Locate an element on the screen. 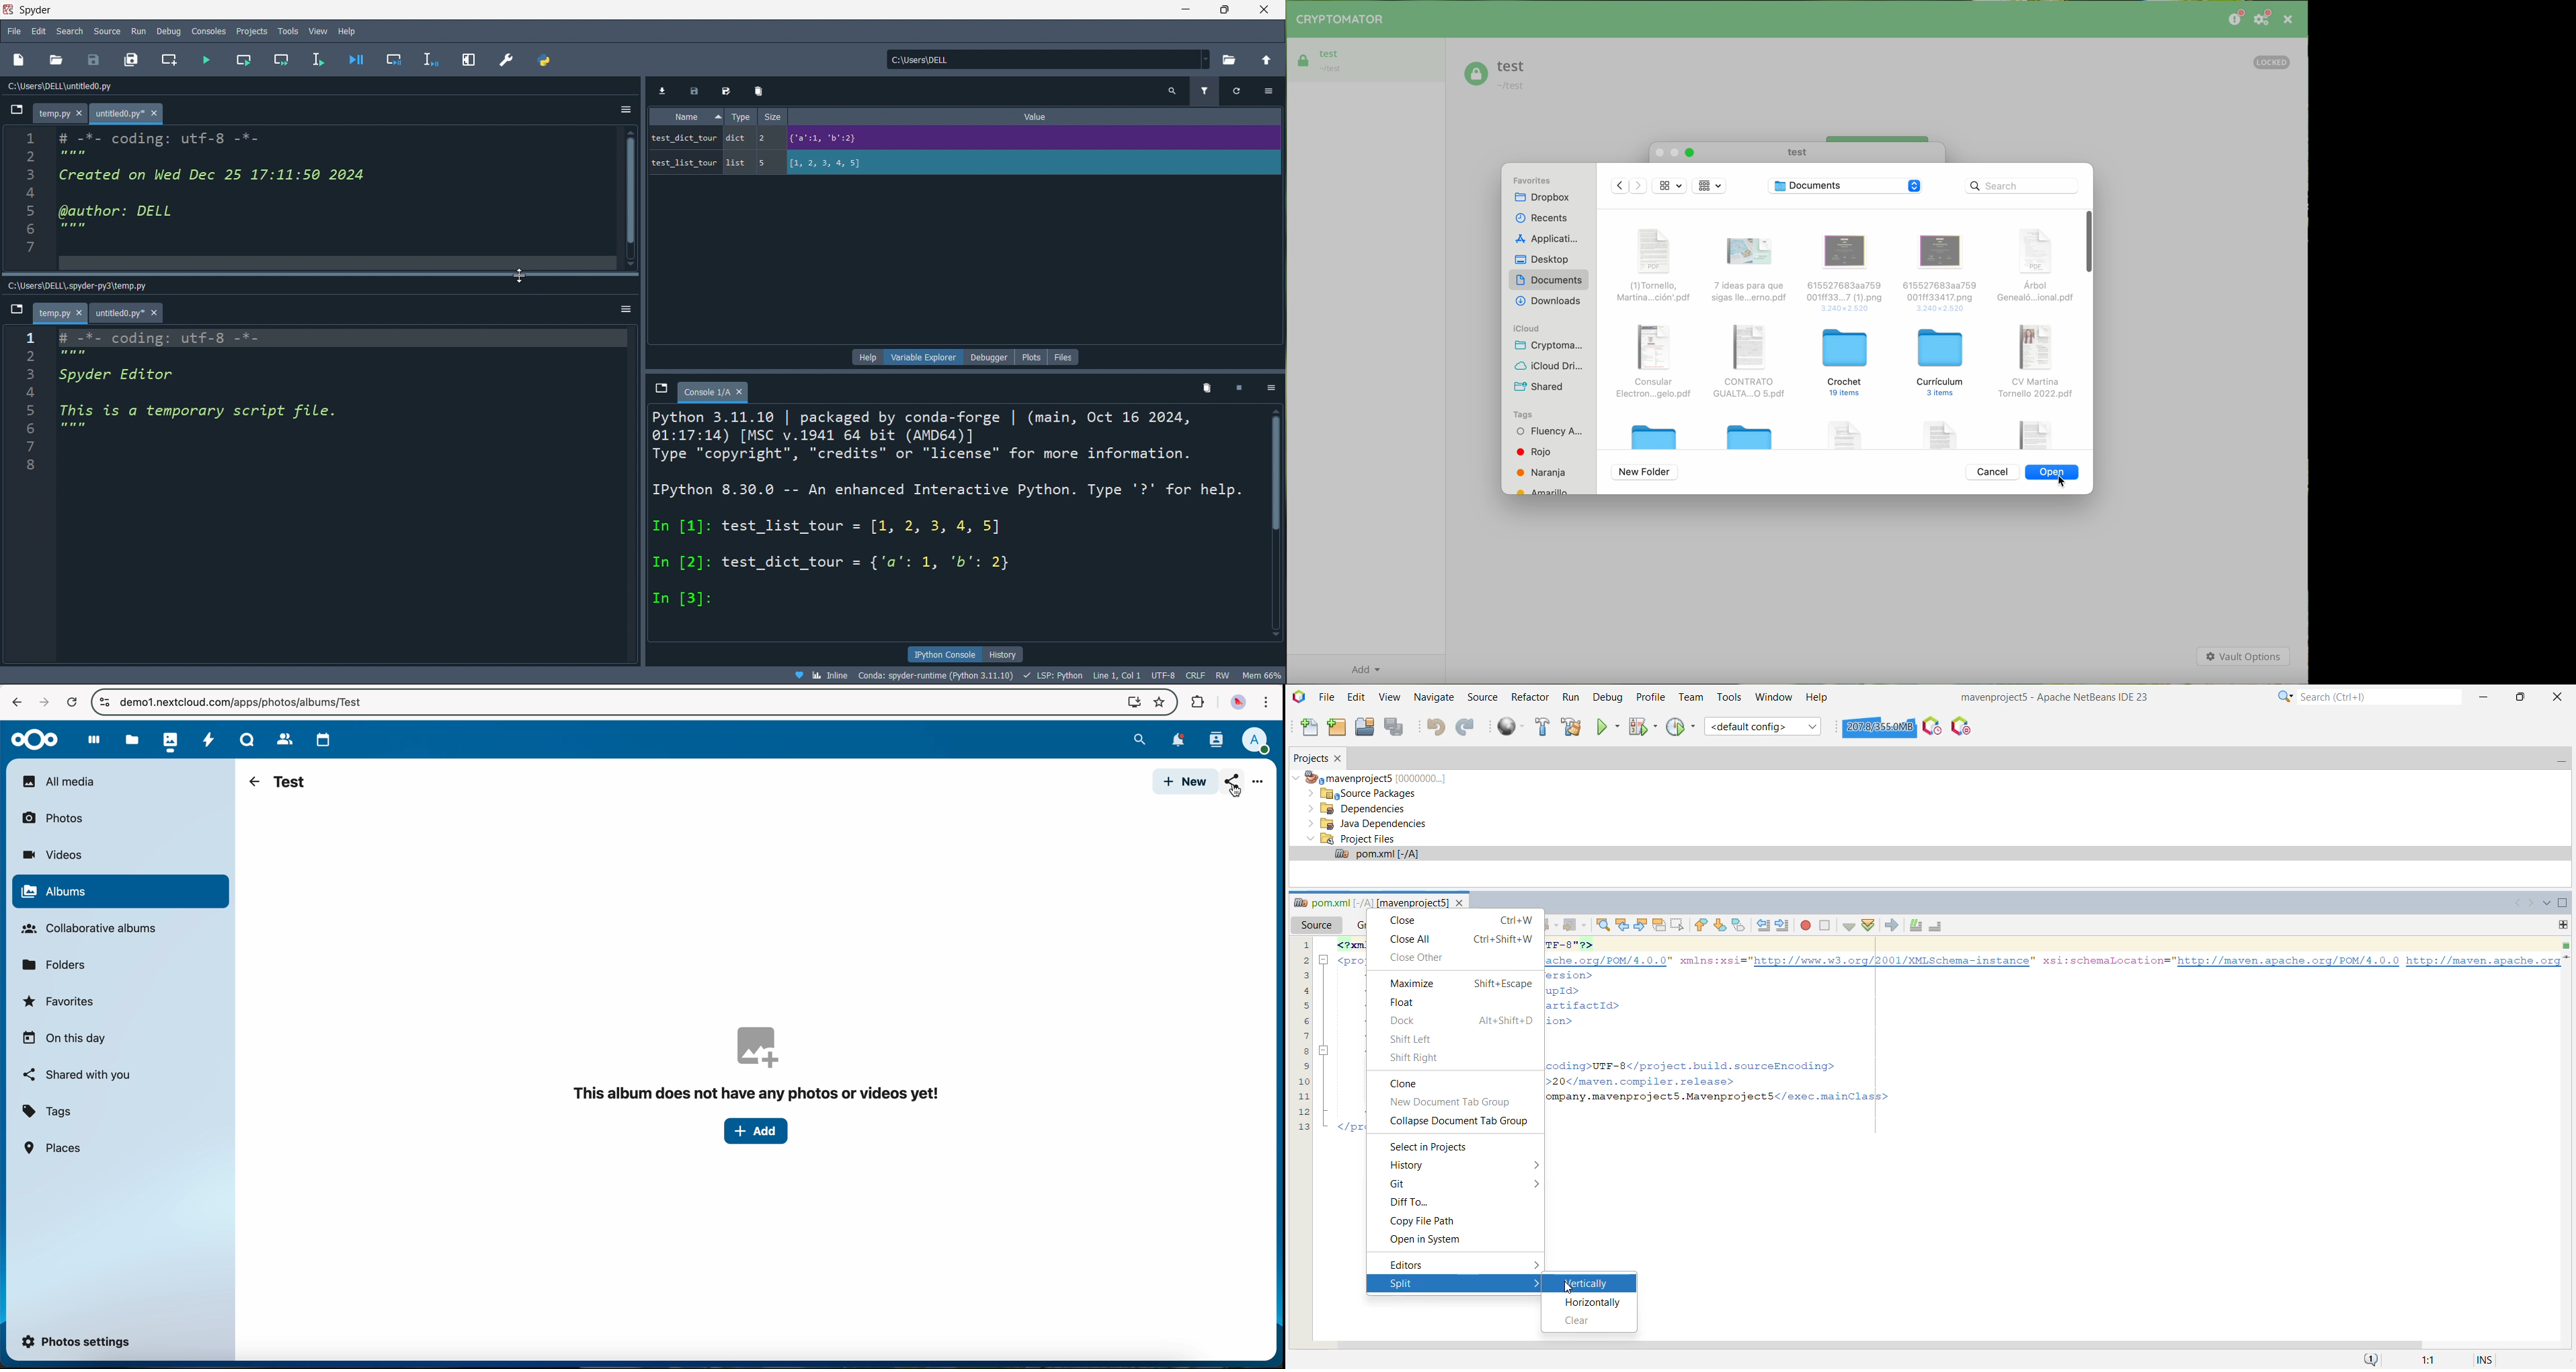 The height and width of the screenshot is (1372, 2576). python path manager is located at coordinates (542, 60).